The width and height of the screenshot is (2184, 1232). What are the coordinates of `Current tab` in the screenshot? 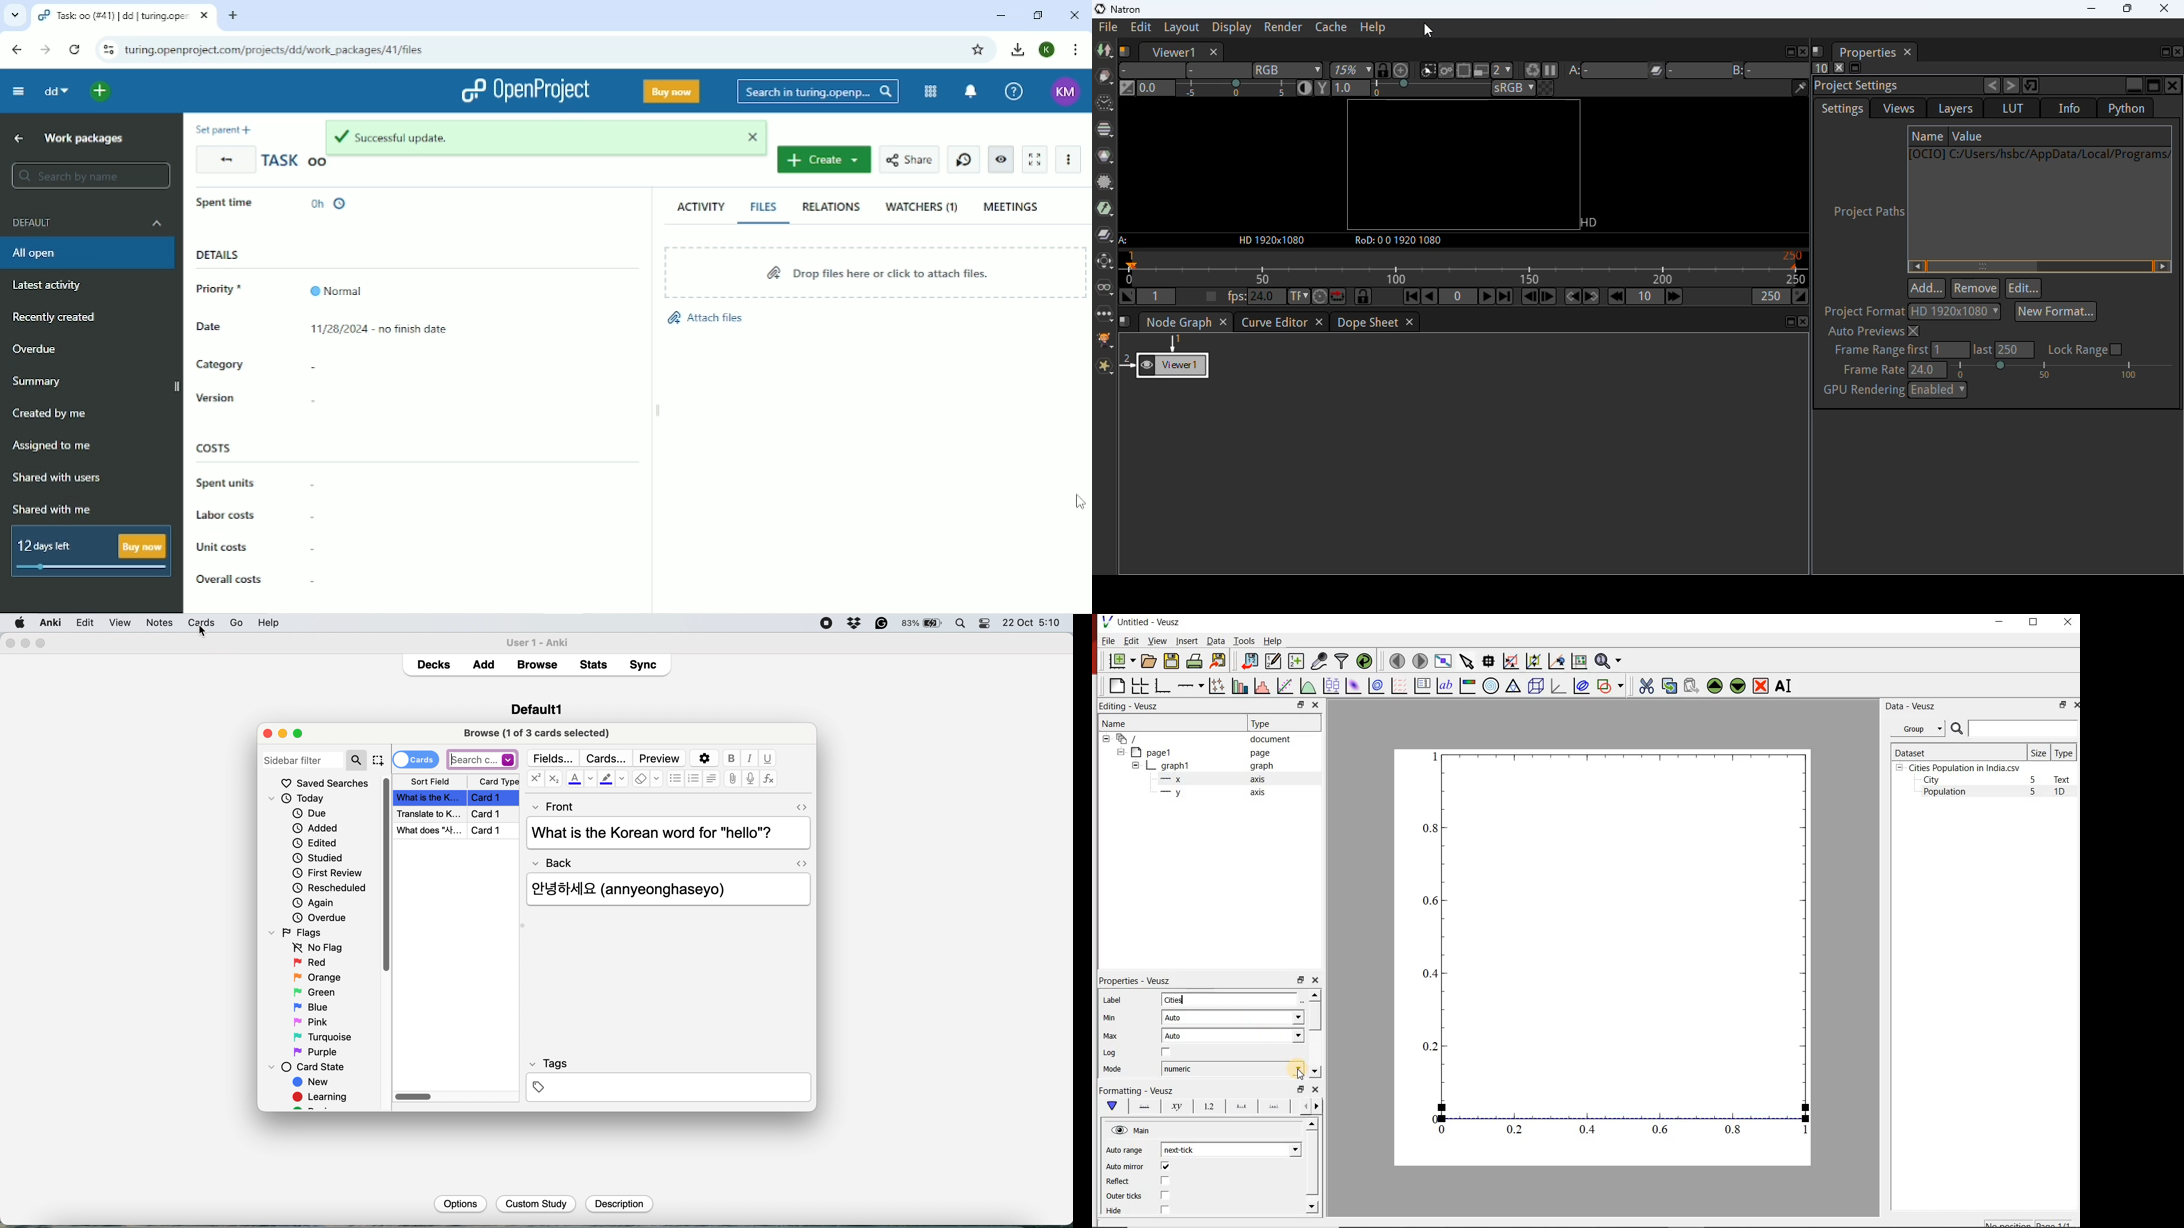 It's located at (124, 15).